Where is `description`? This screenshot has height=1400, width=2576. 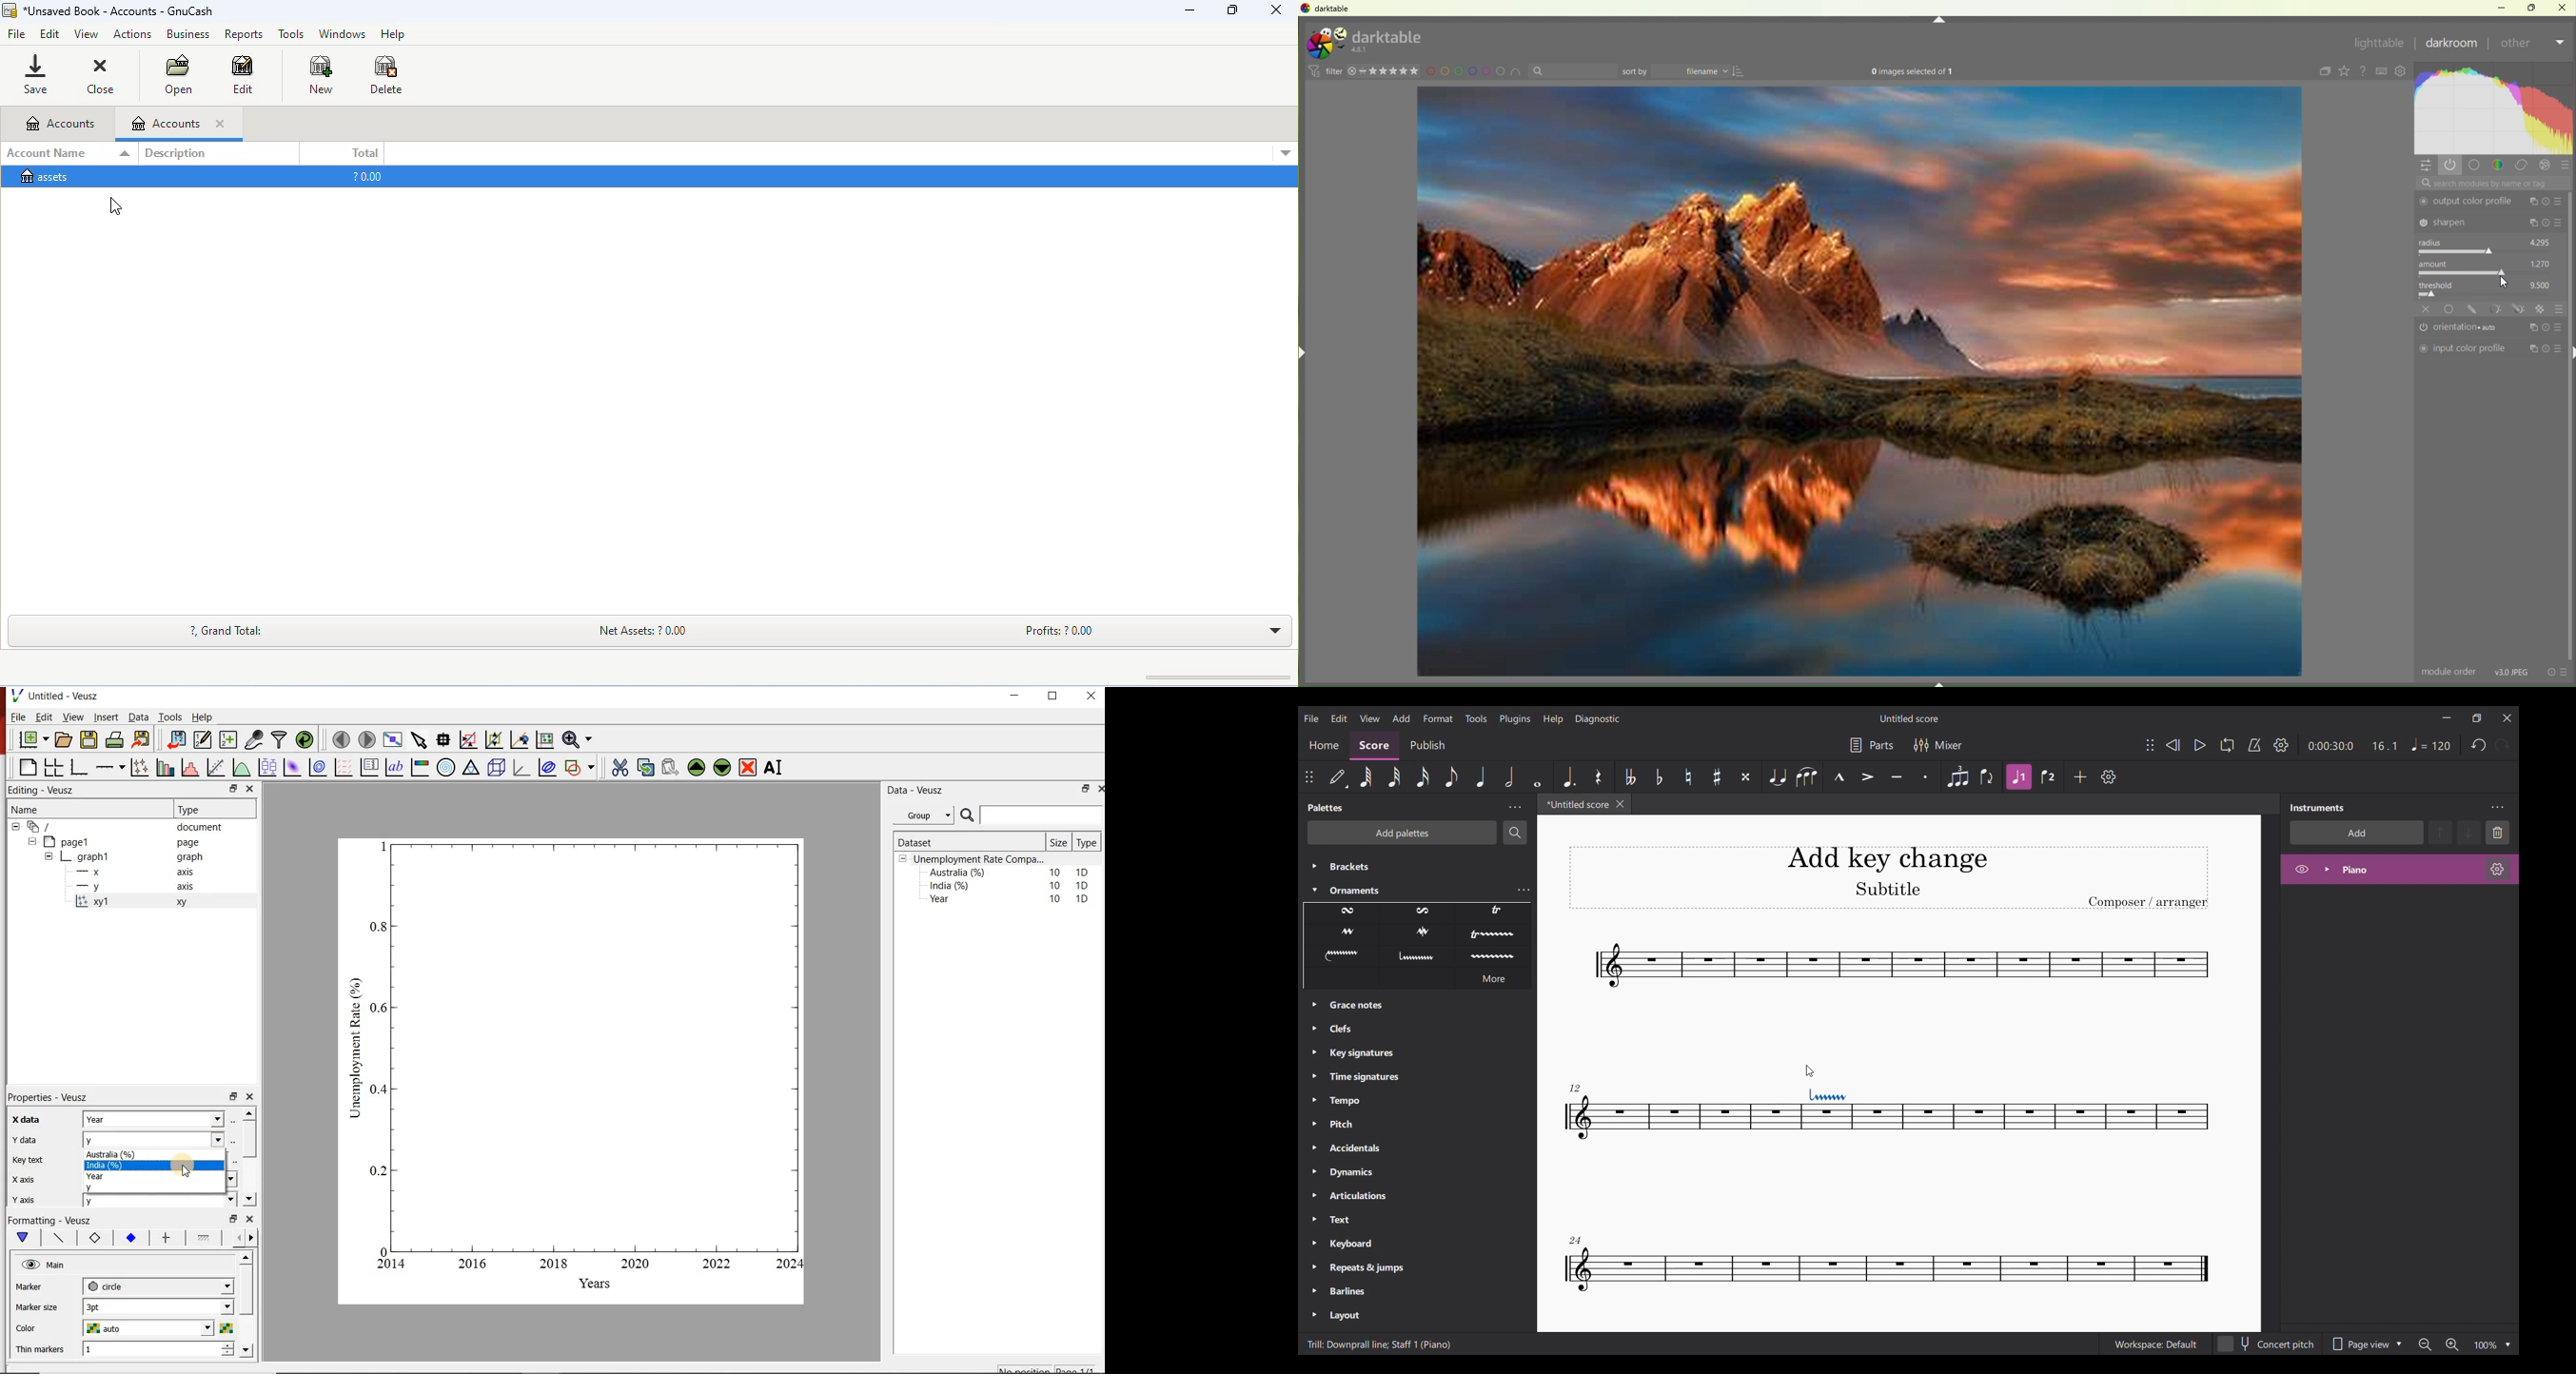
description is located at coordinates (177, 151).